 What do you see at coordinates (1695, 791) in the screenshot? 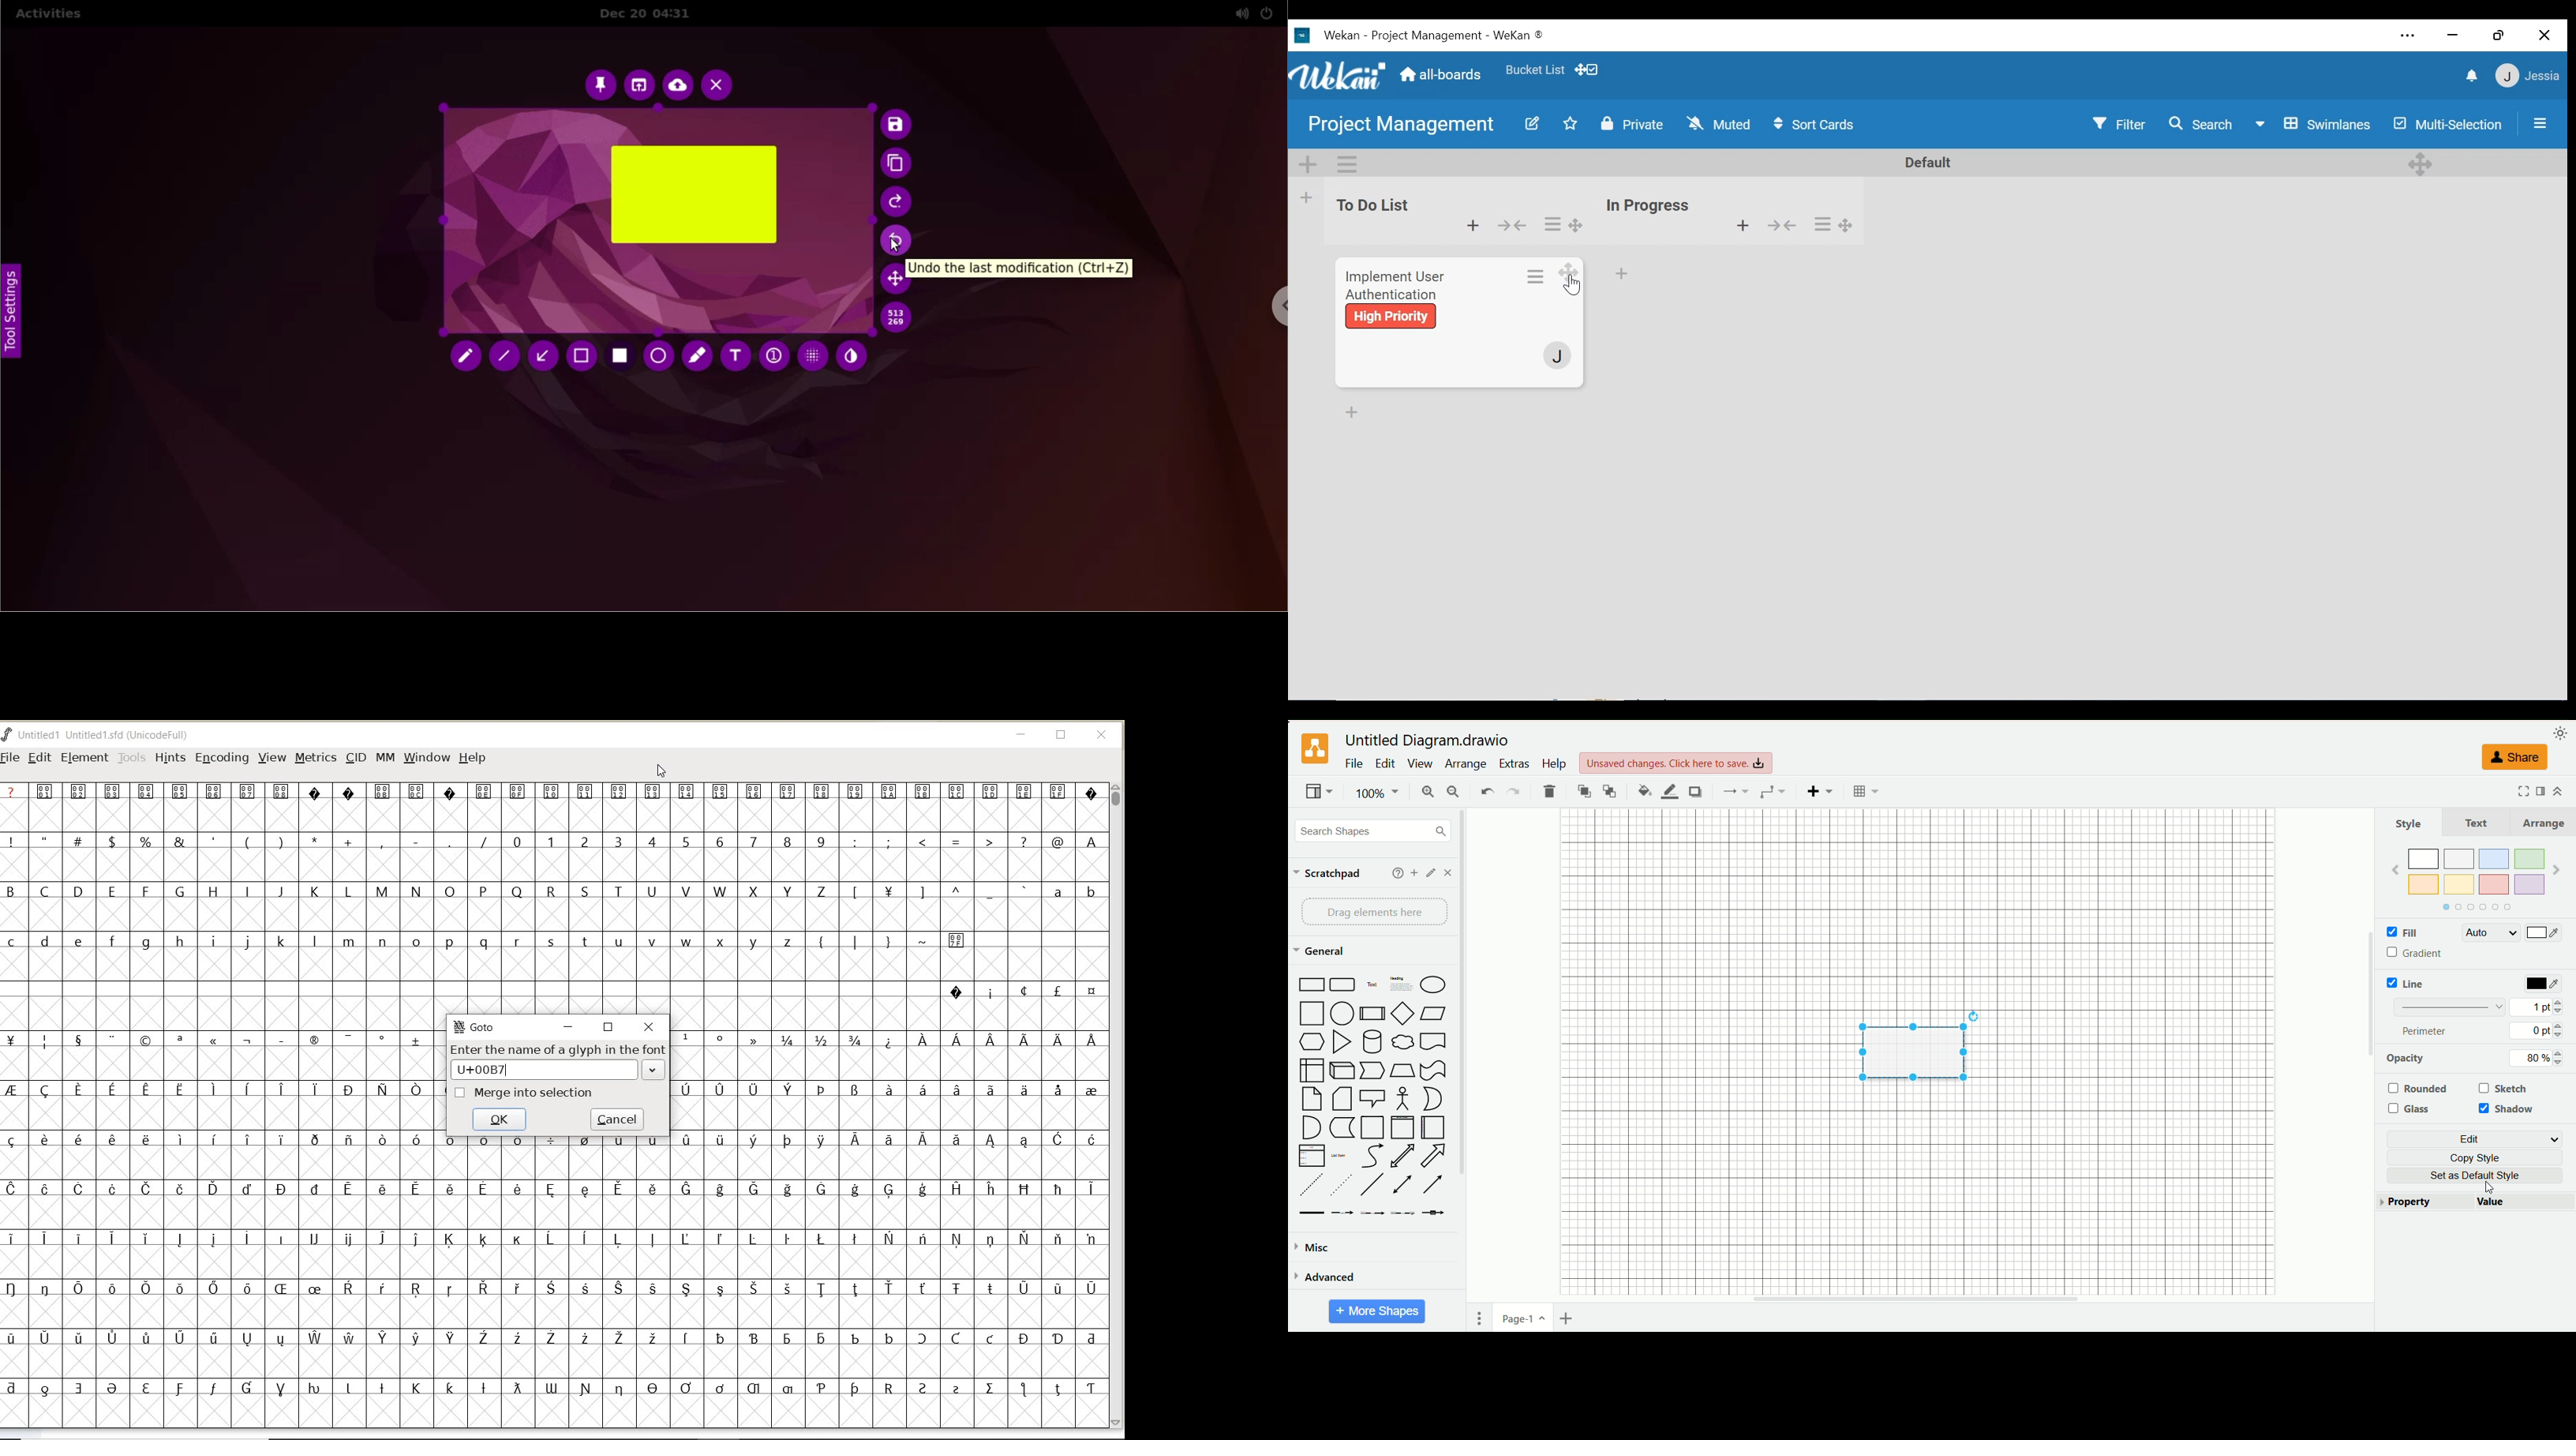
I see `shadow` at bounding box center [1695, 791].